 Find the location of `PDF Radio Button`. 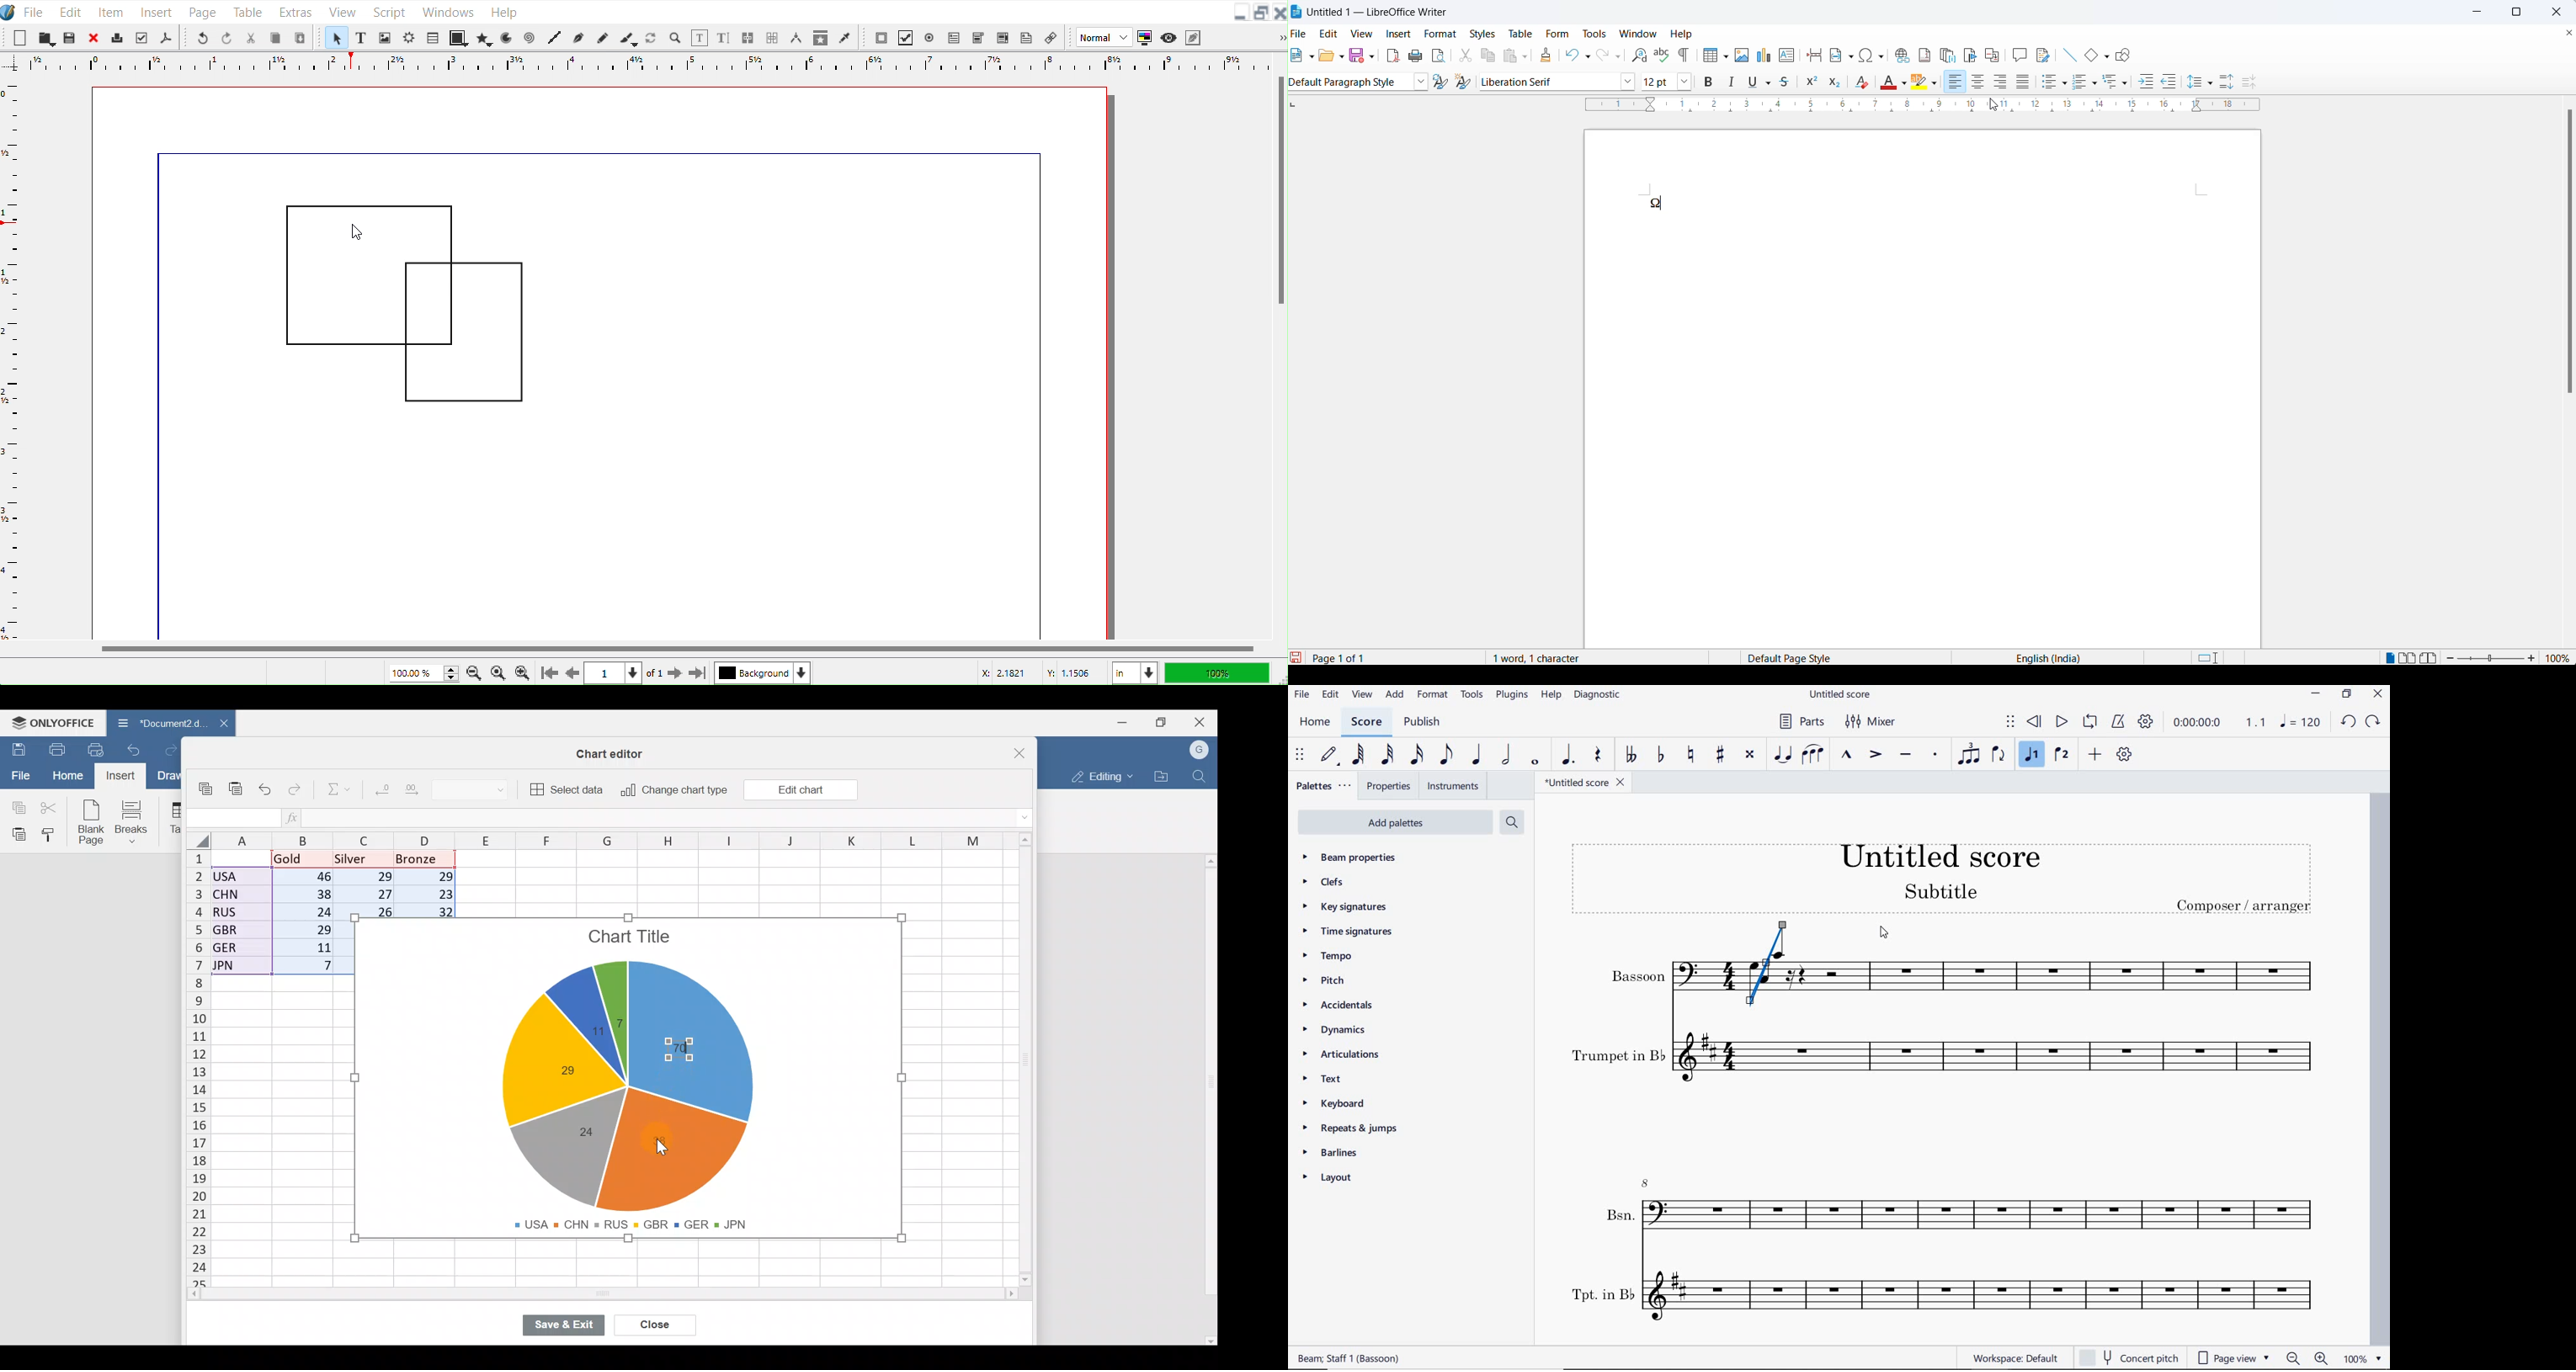

PDF Radio Button is located at coordinates (929, 37).